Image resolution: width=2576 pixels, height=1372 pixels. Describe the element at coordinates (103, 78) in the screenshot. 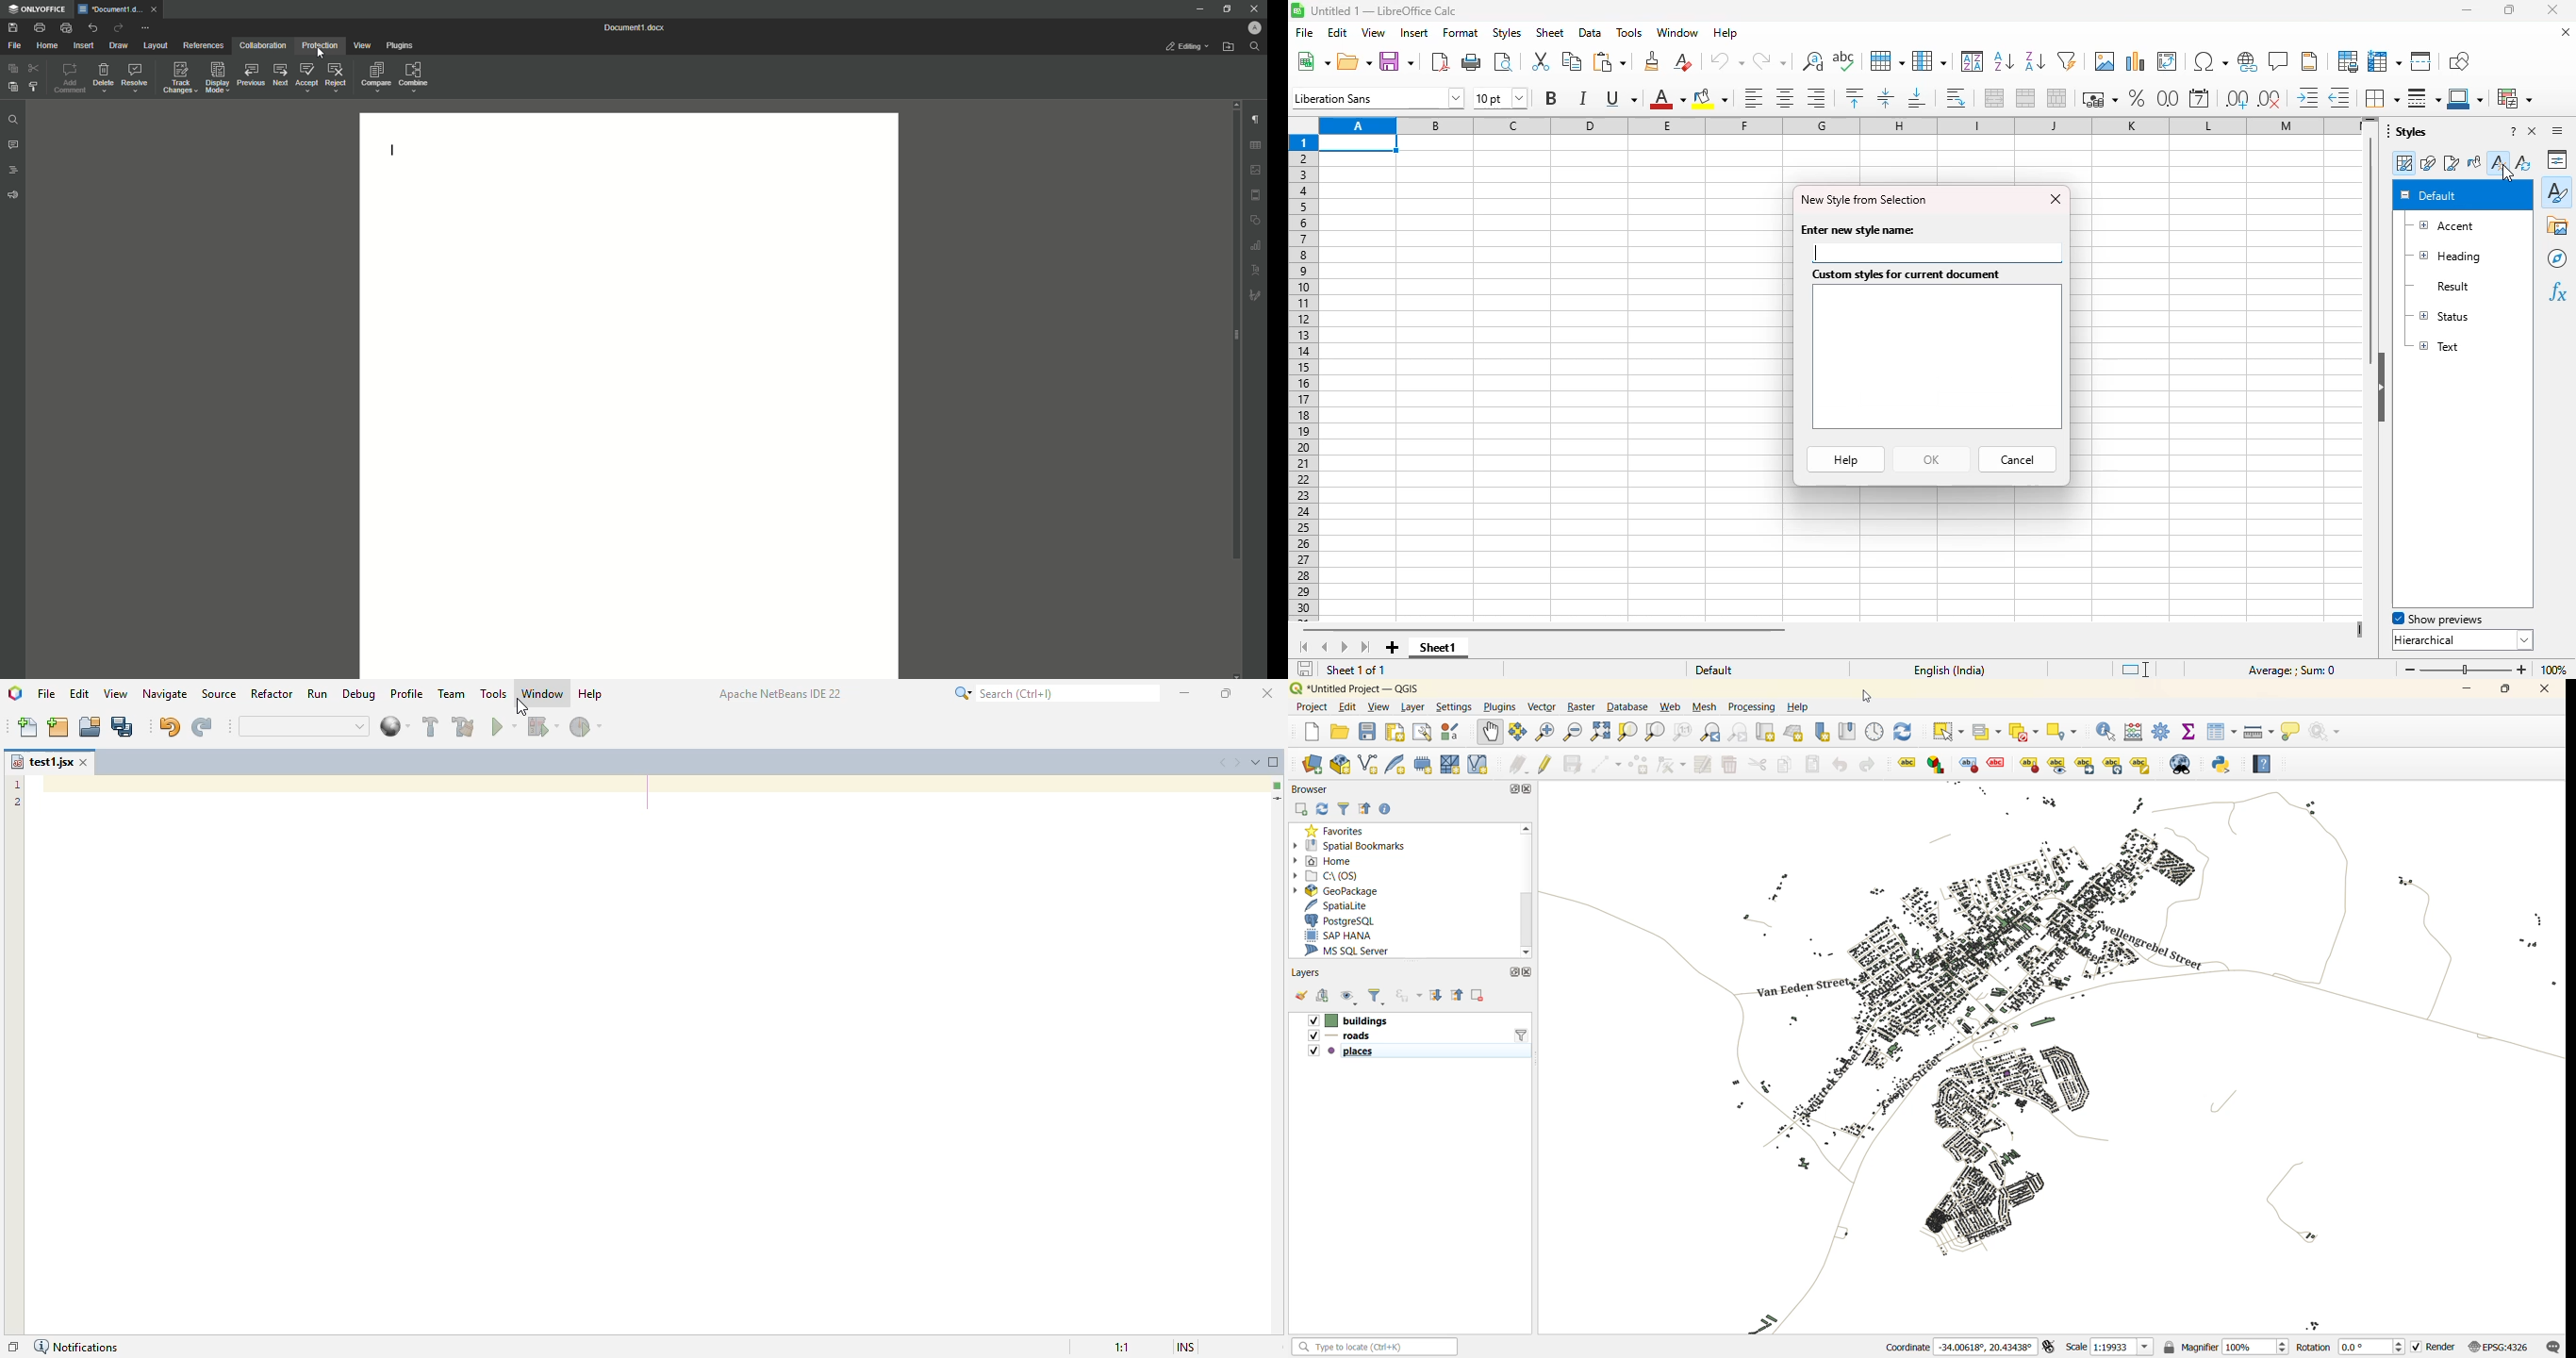

I see `Delete` at that location.